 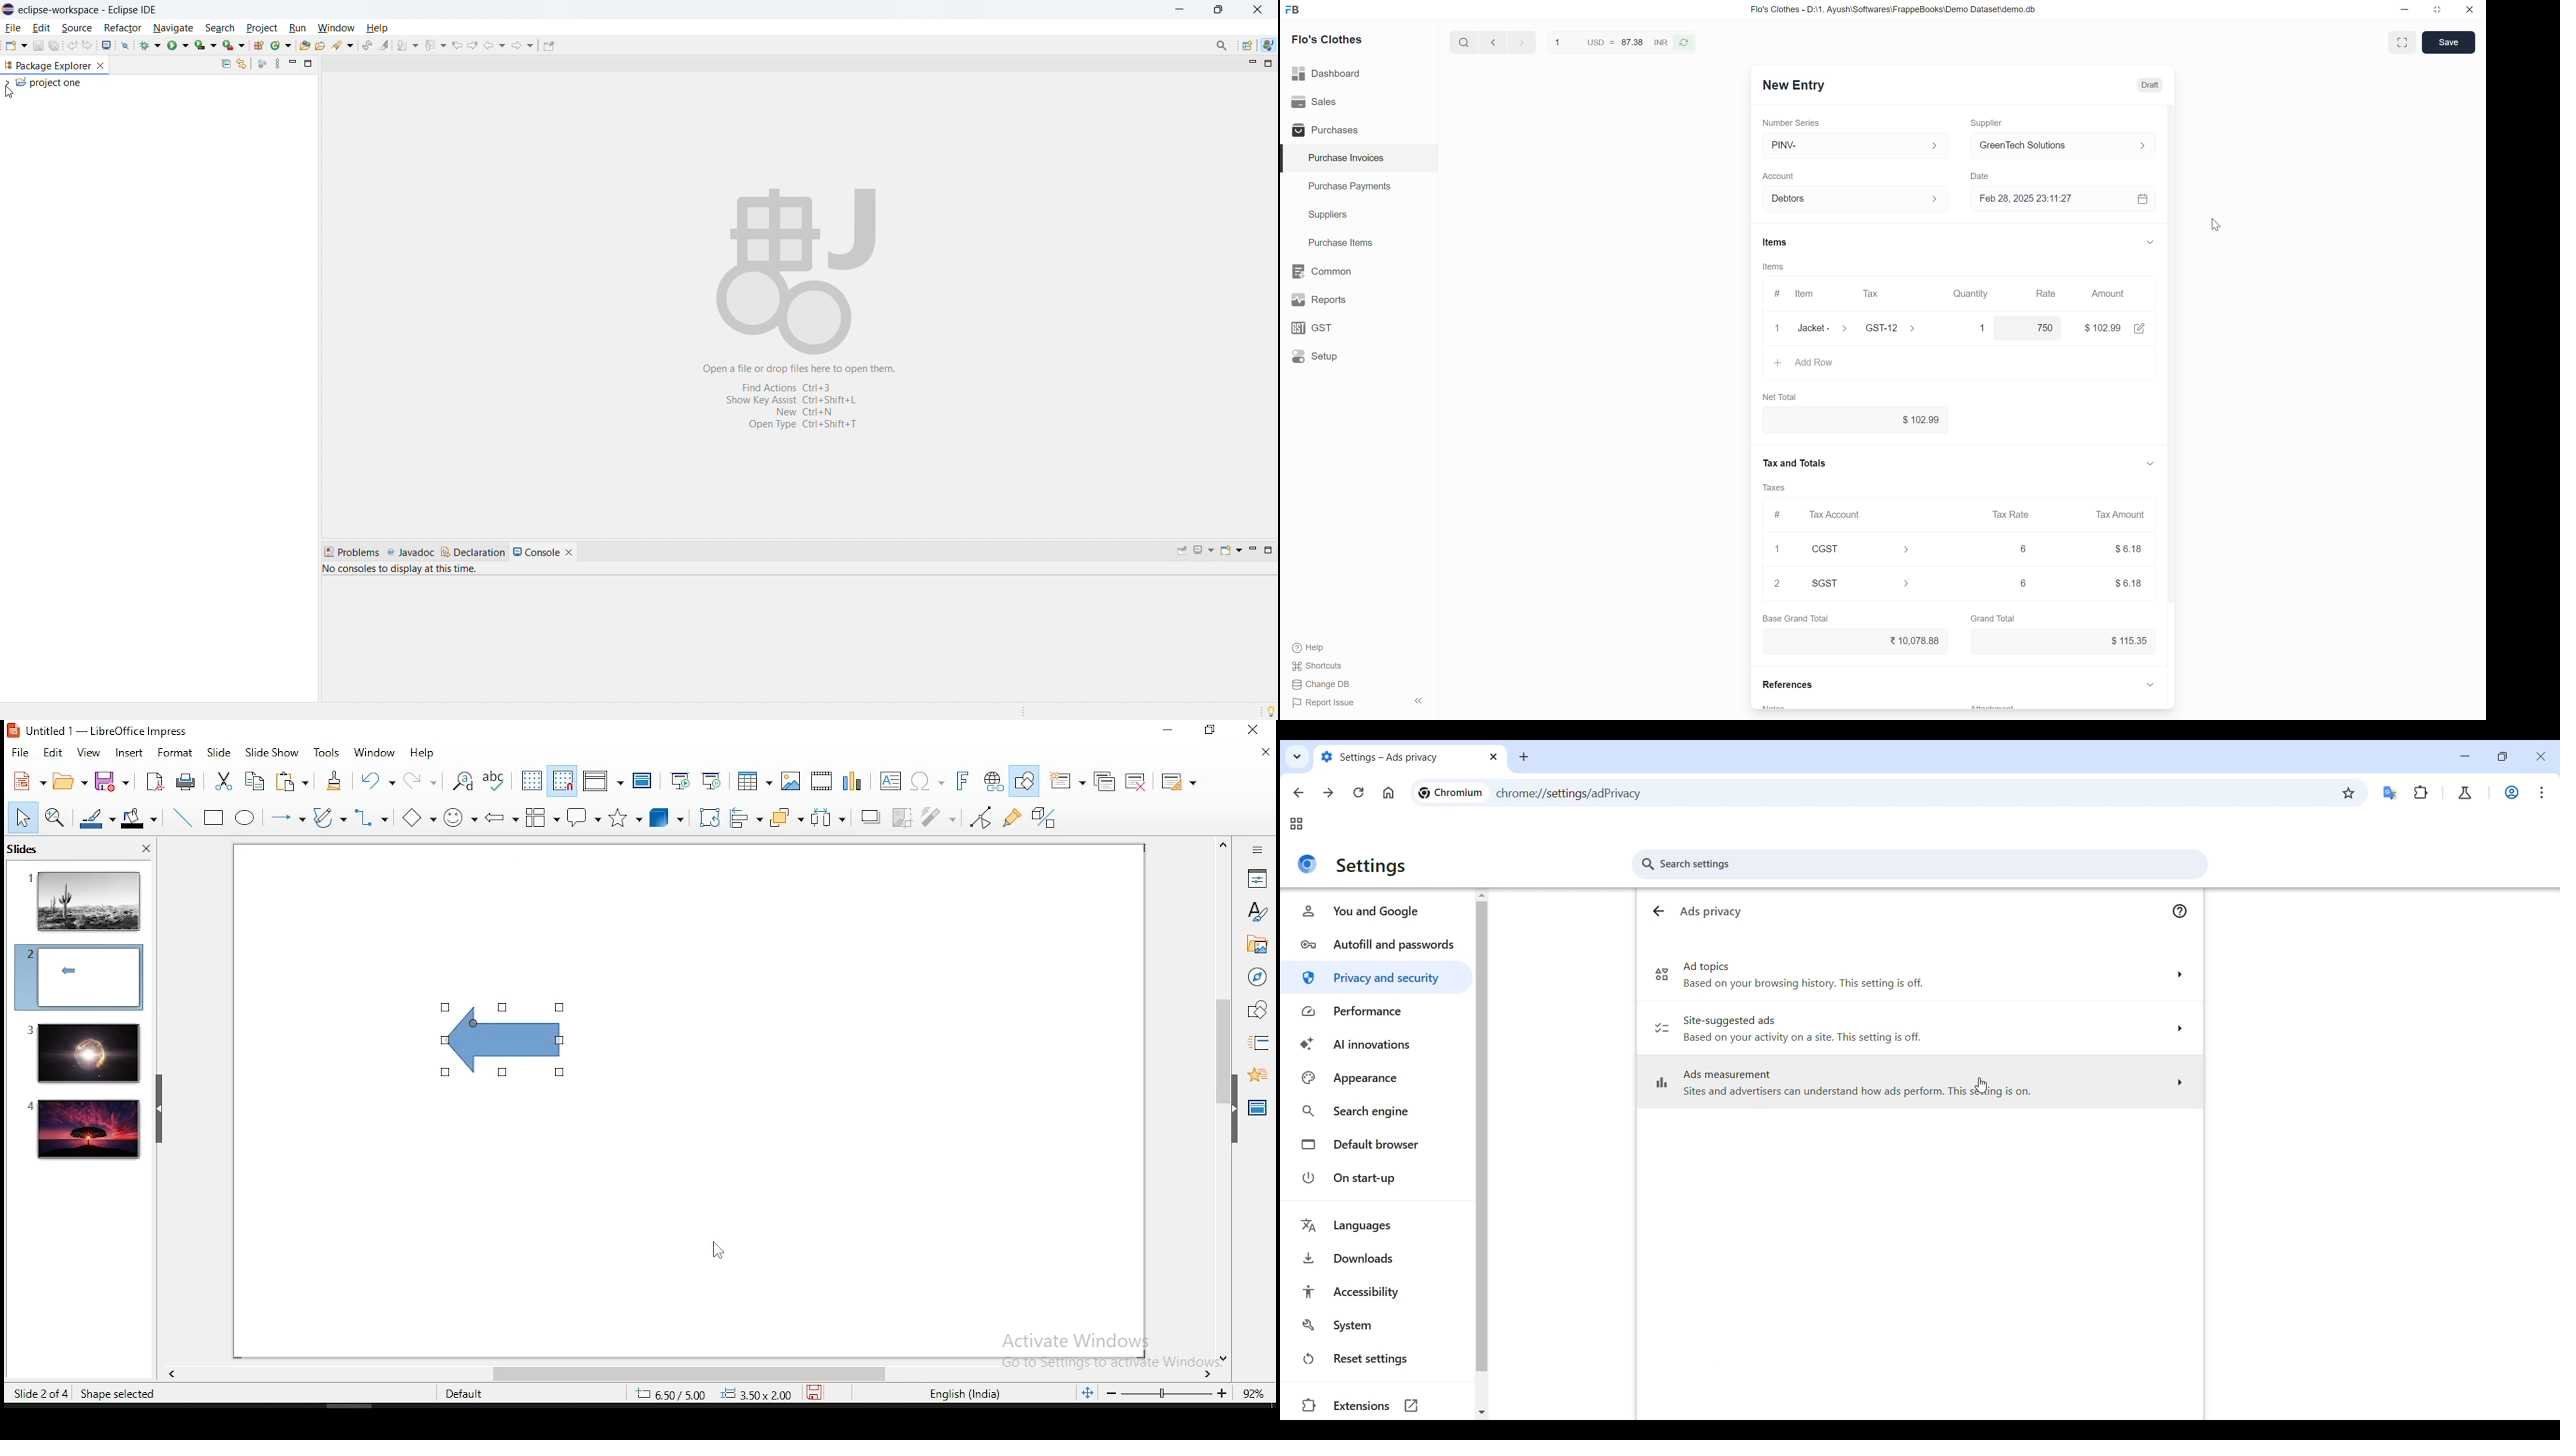 I want to click on export as pdf, so click(x=154, y=780).